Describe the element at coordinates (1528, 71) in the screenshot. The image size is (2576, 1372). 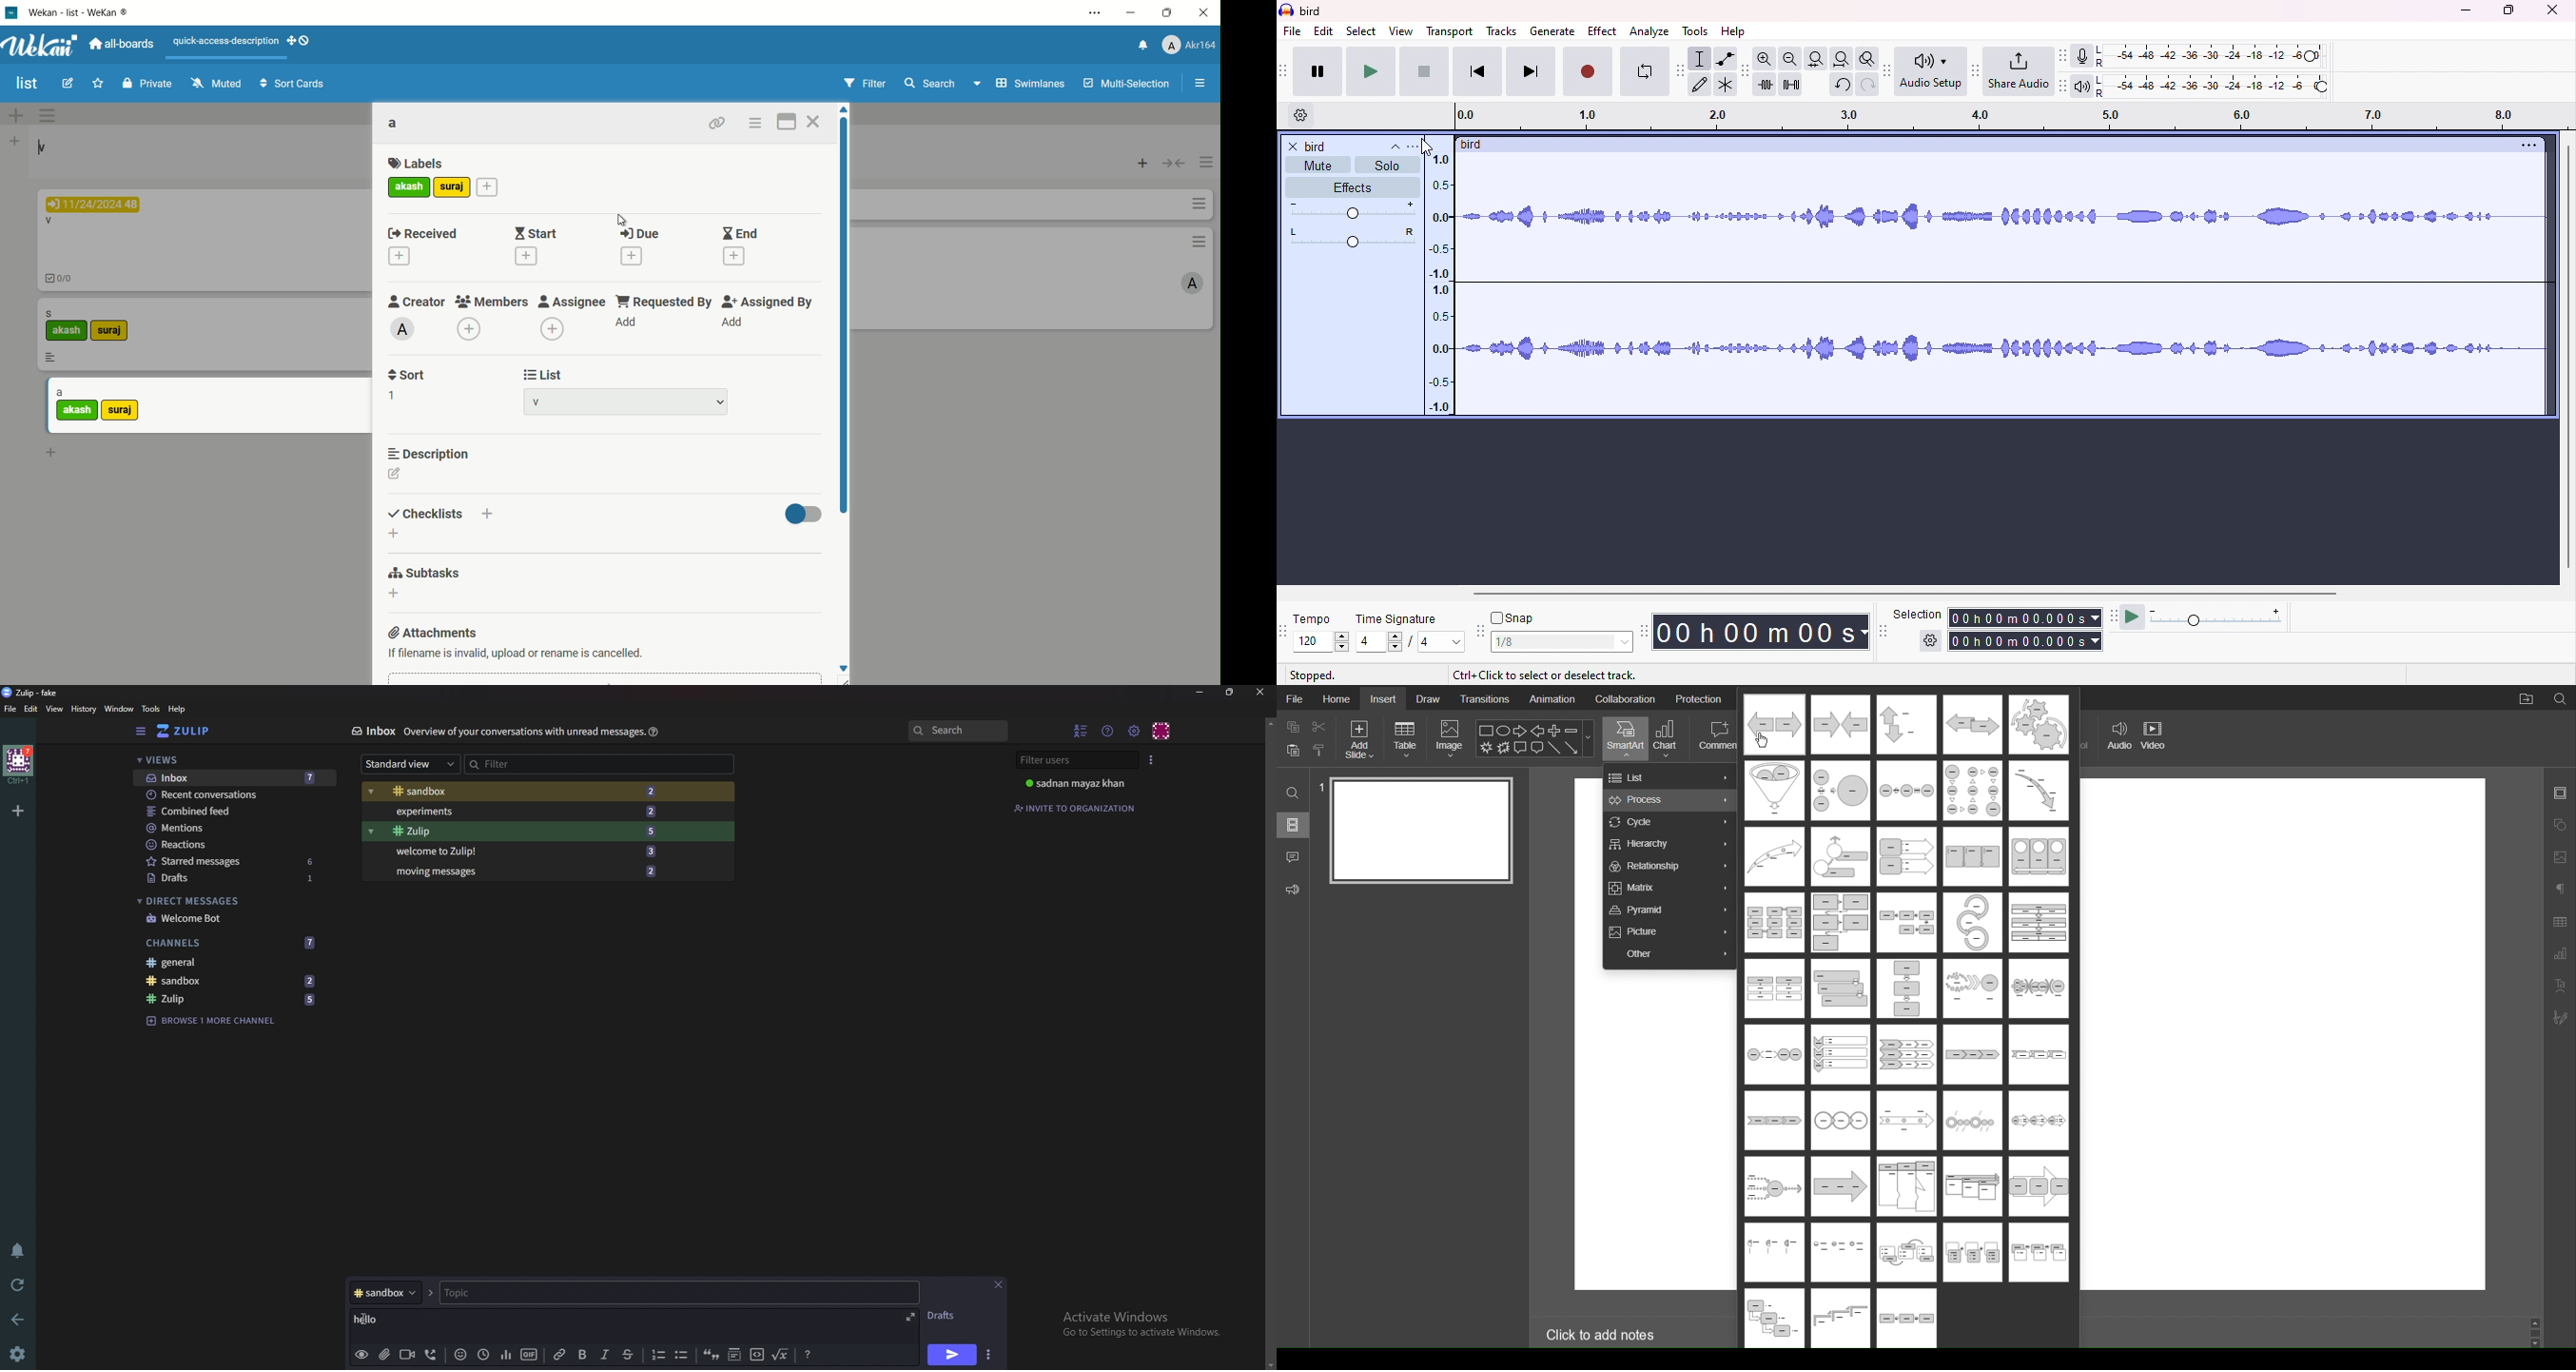
I see `next` at that location.